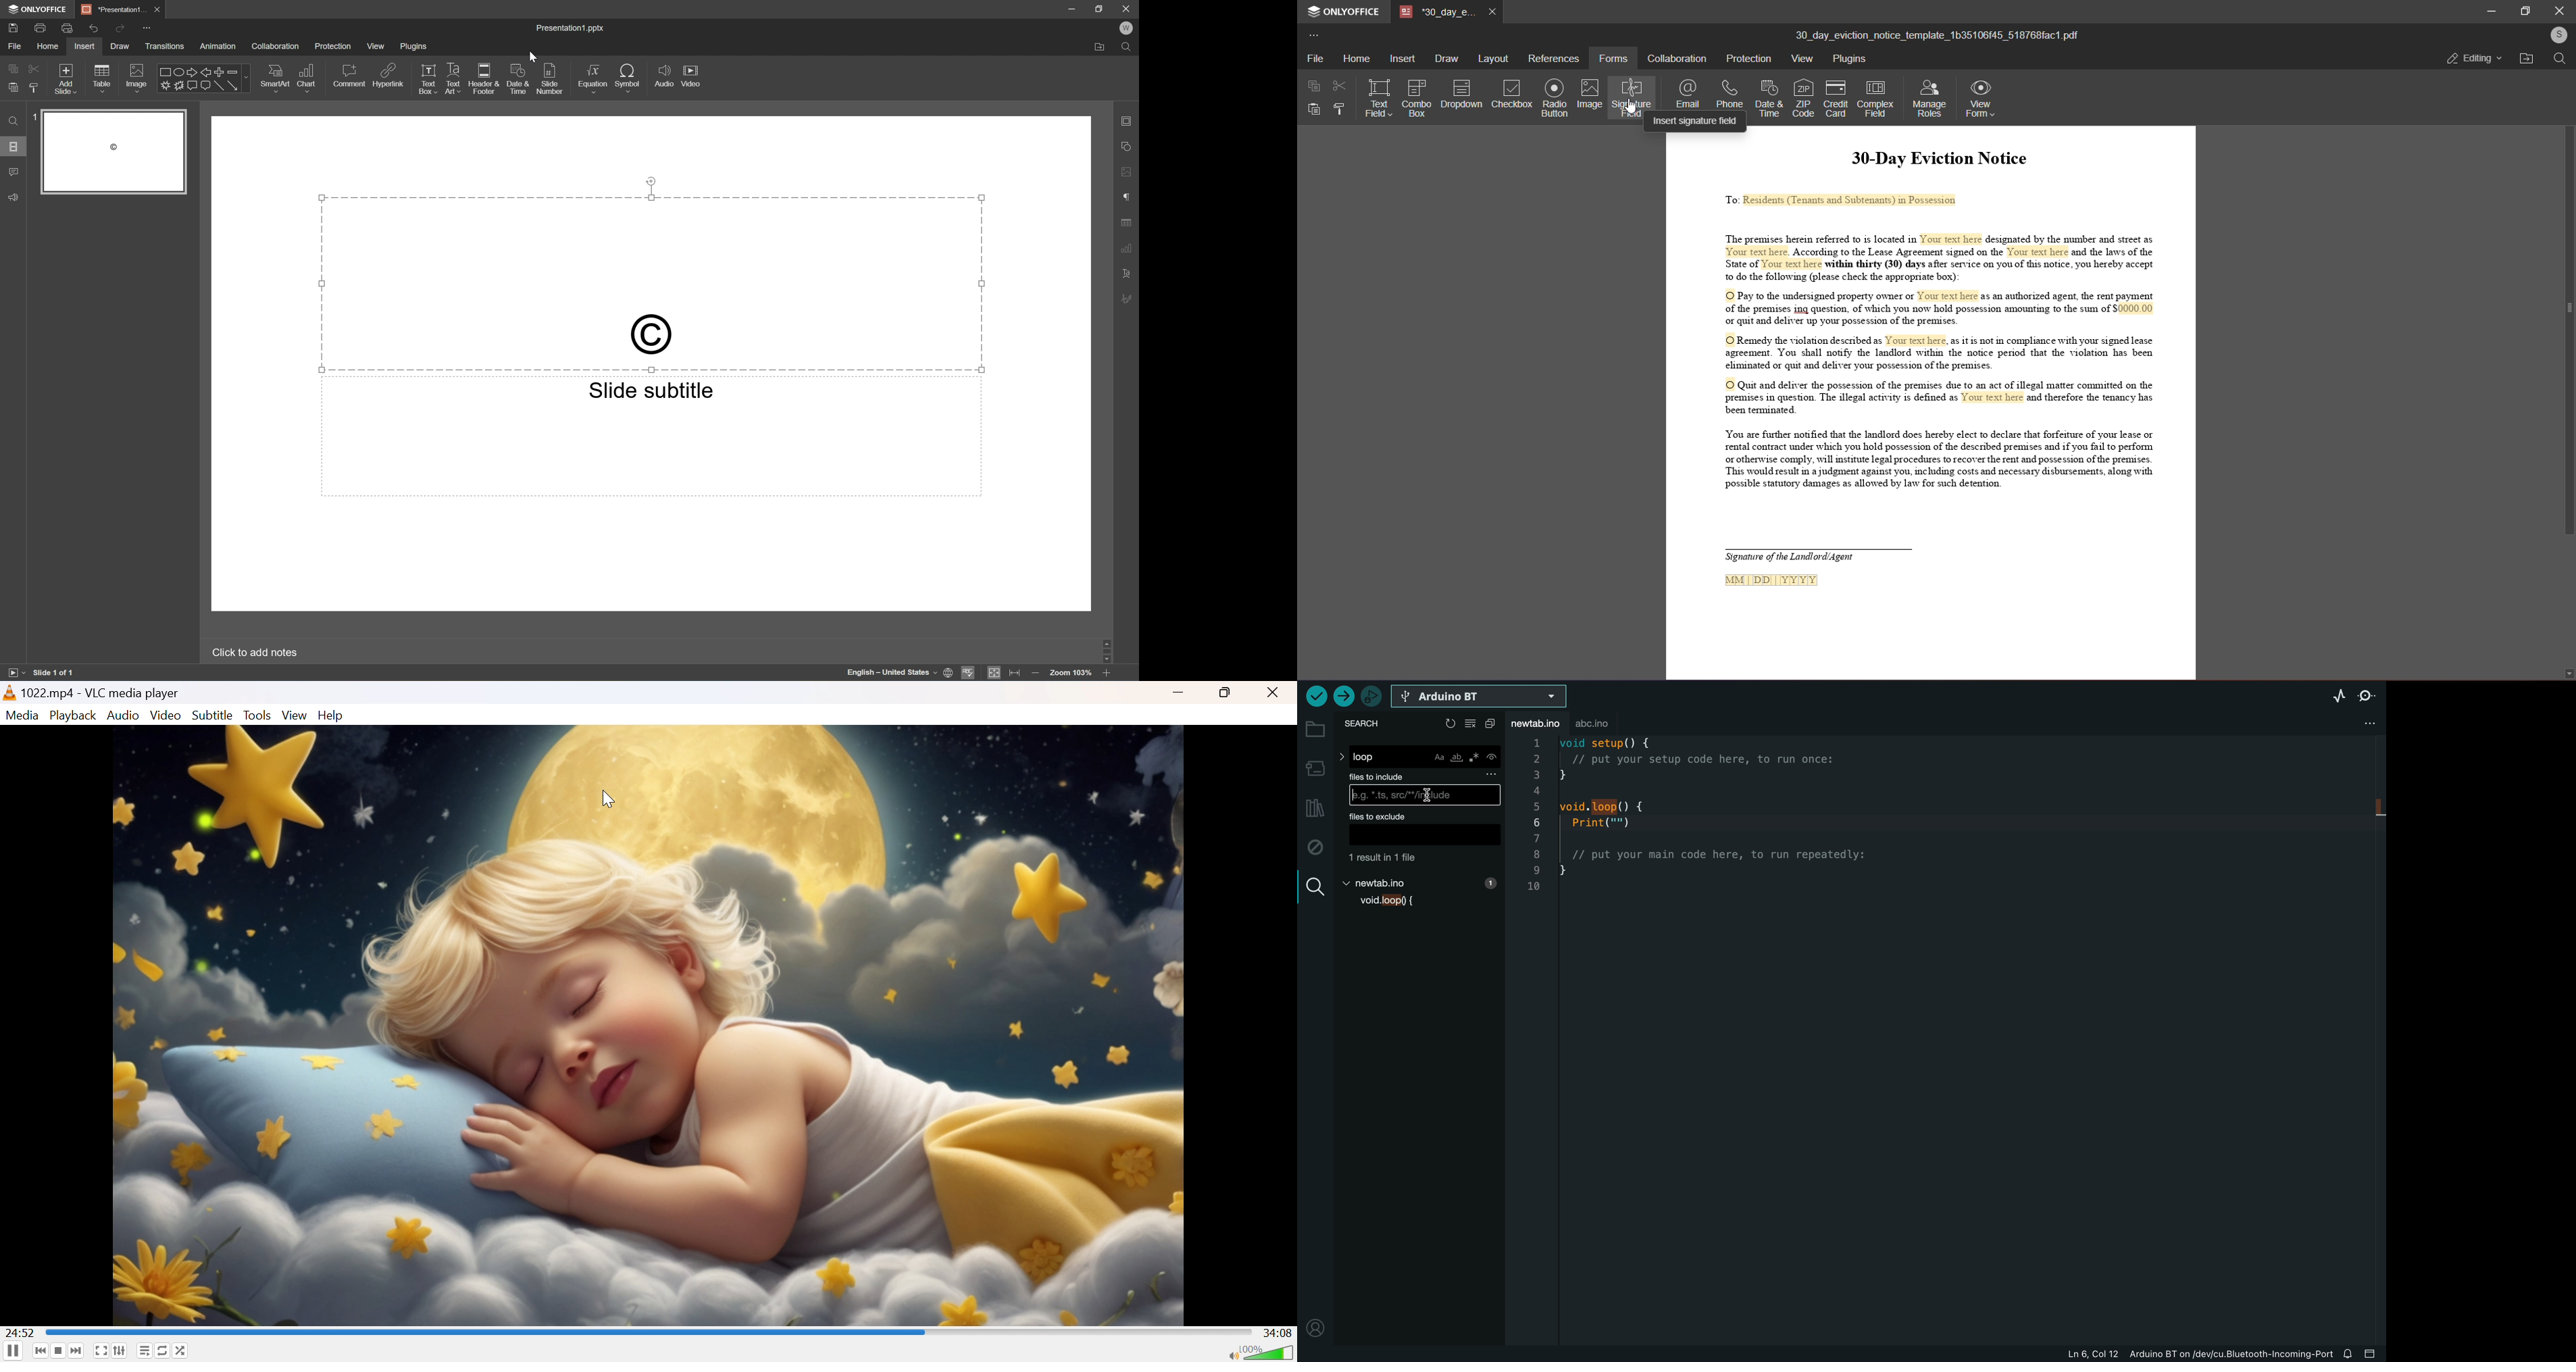  Describe the element at coordinates (166, 715) in the screenshot. I see `Video` at that location.